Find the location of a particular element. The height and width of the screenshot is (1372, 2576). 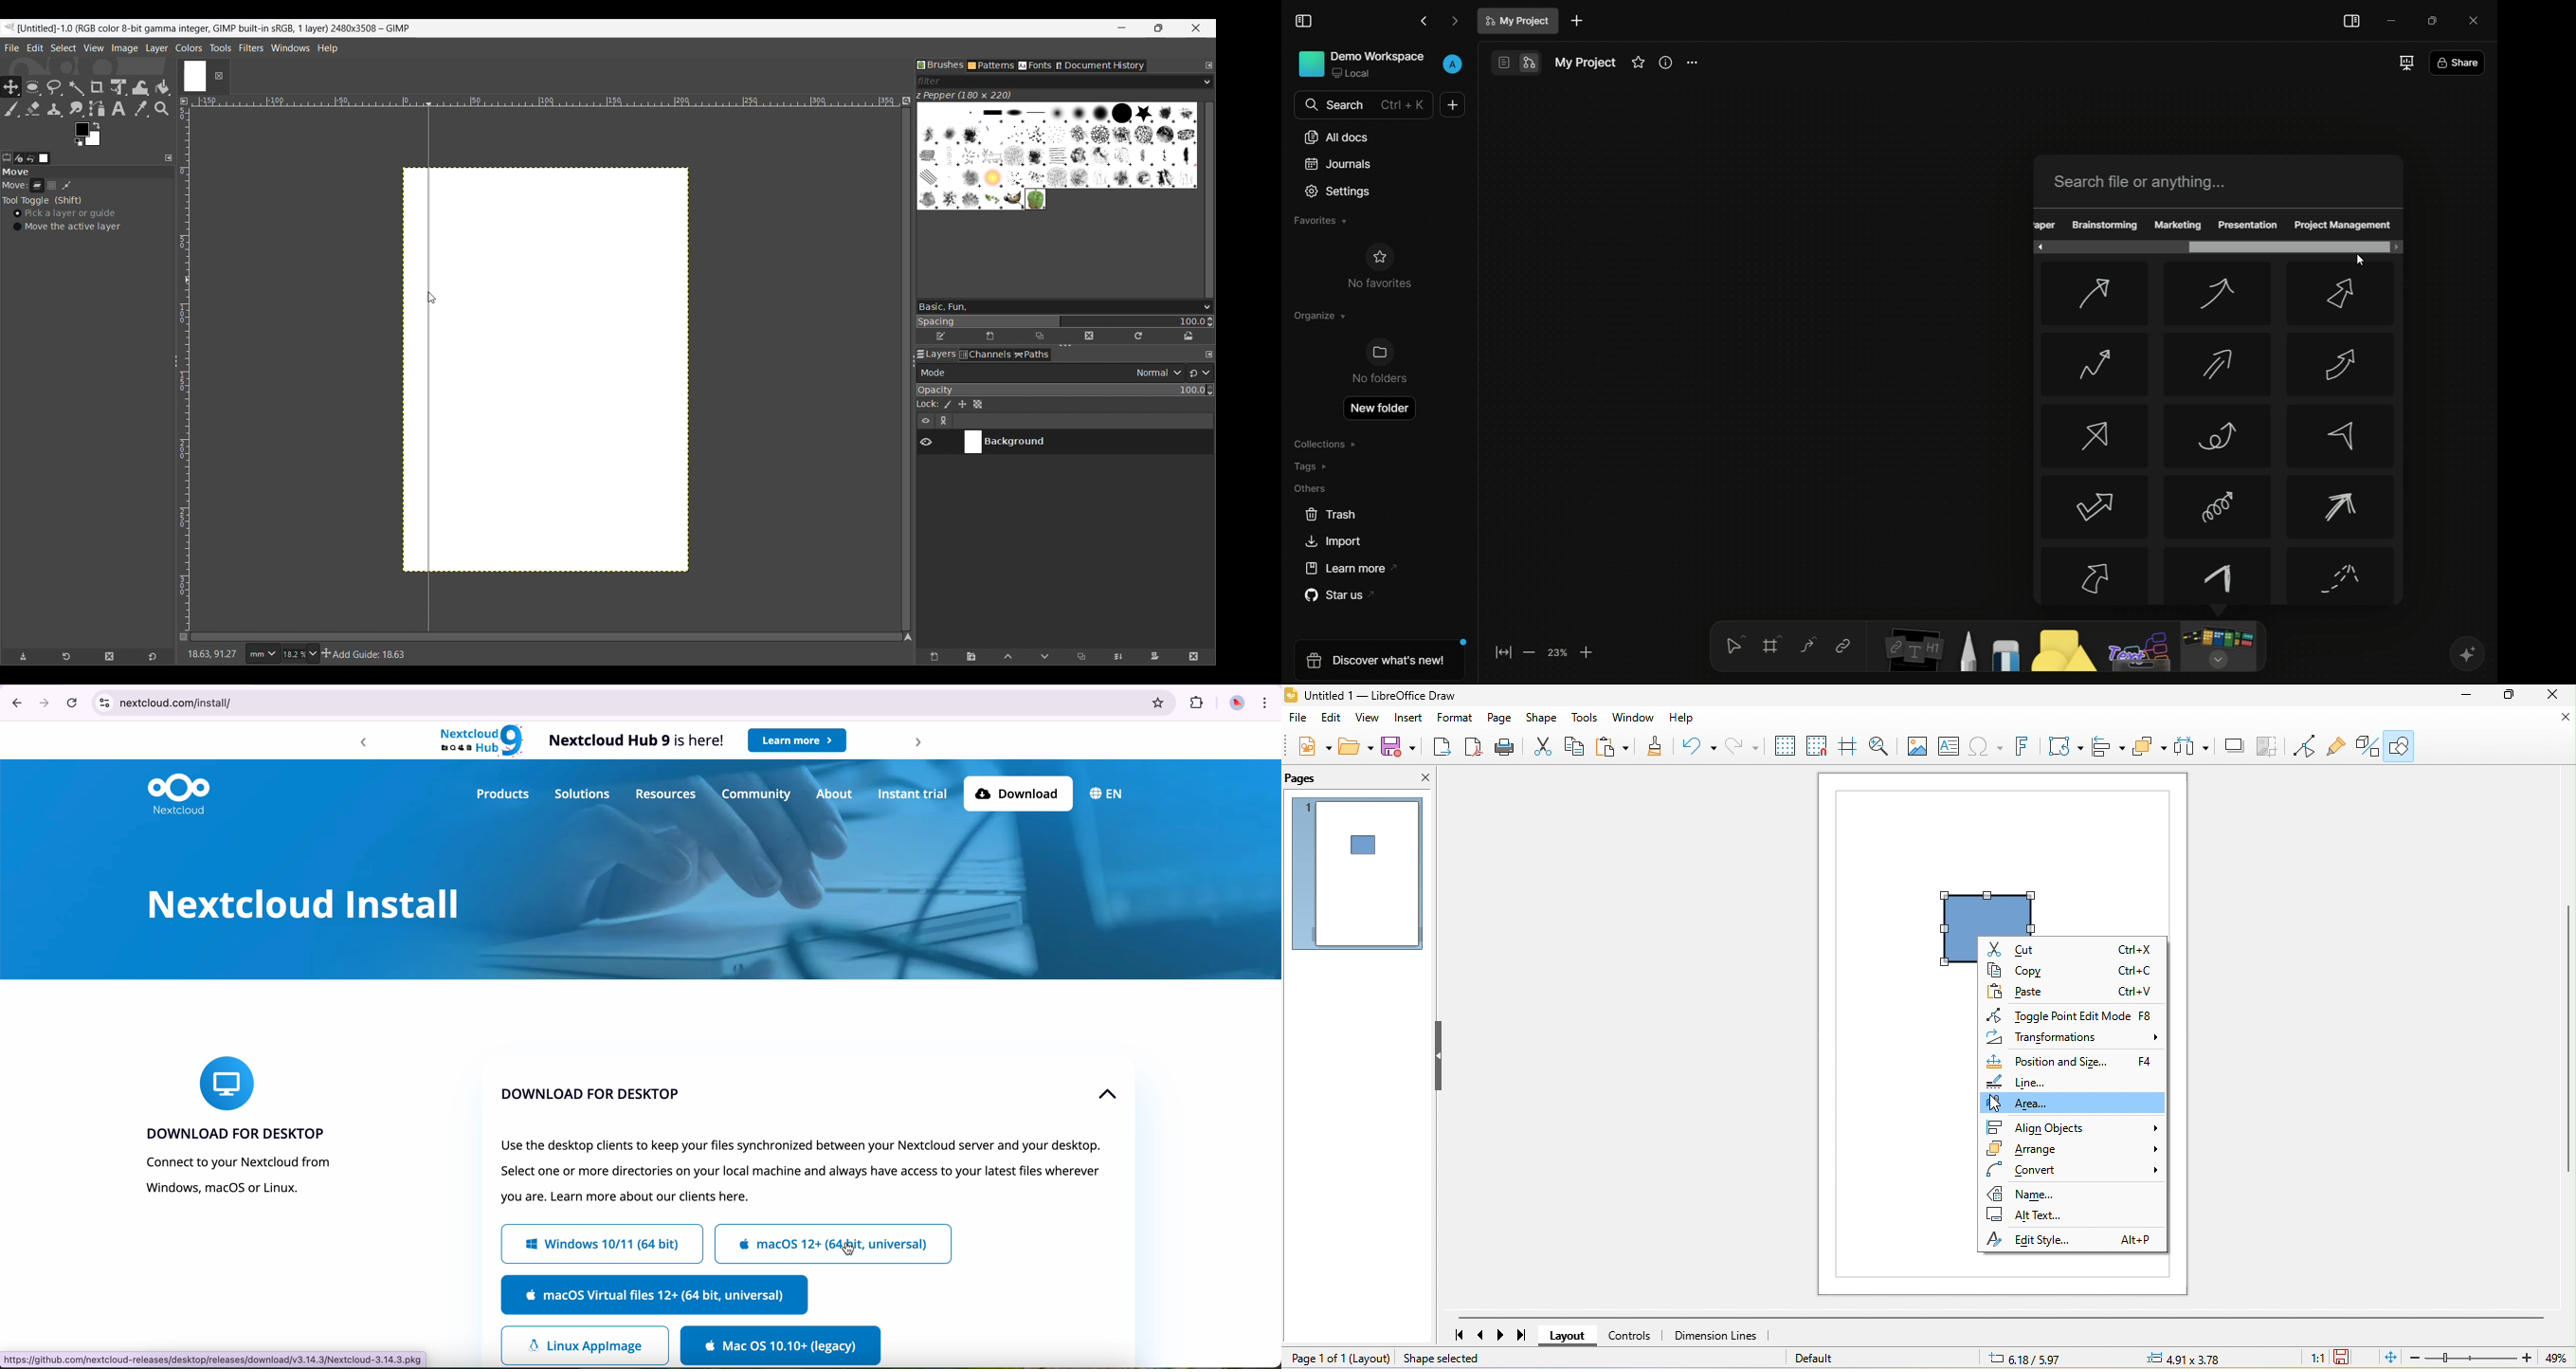

share is located at coordinates (2457, 65).